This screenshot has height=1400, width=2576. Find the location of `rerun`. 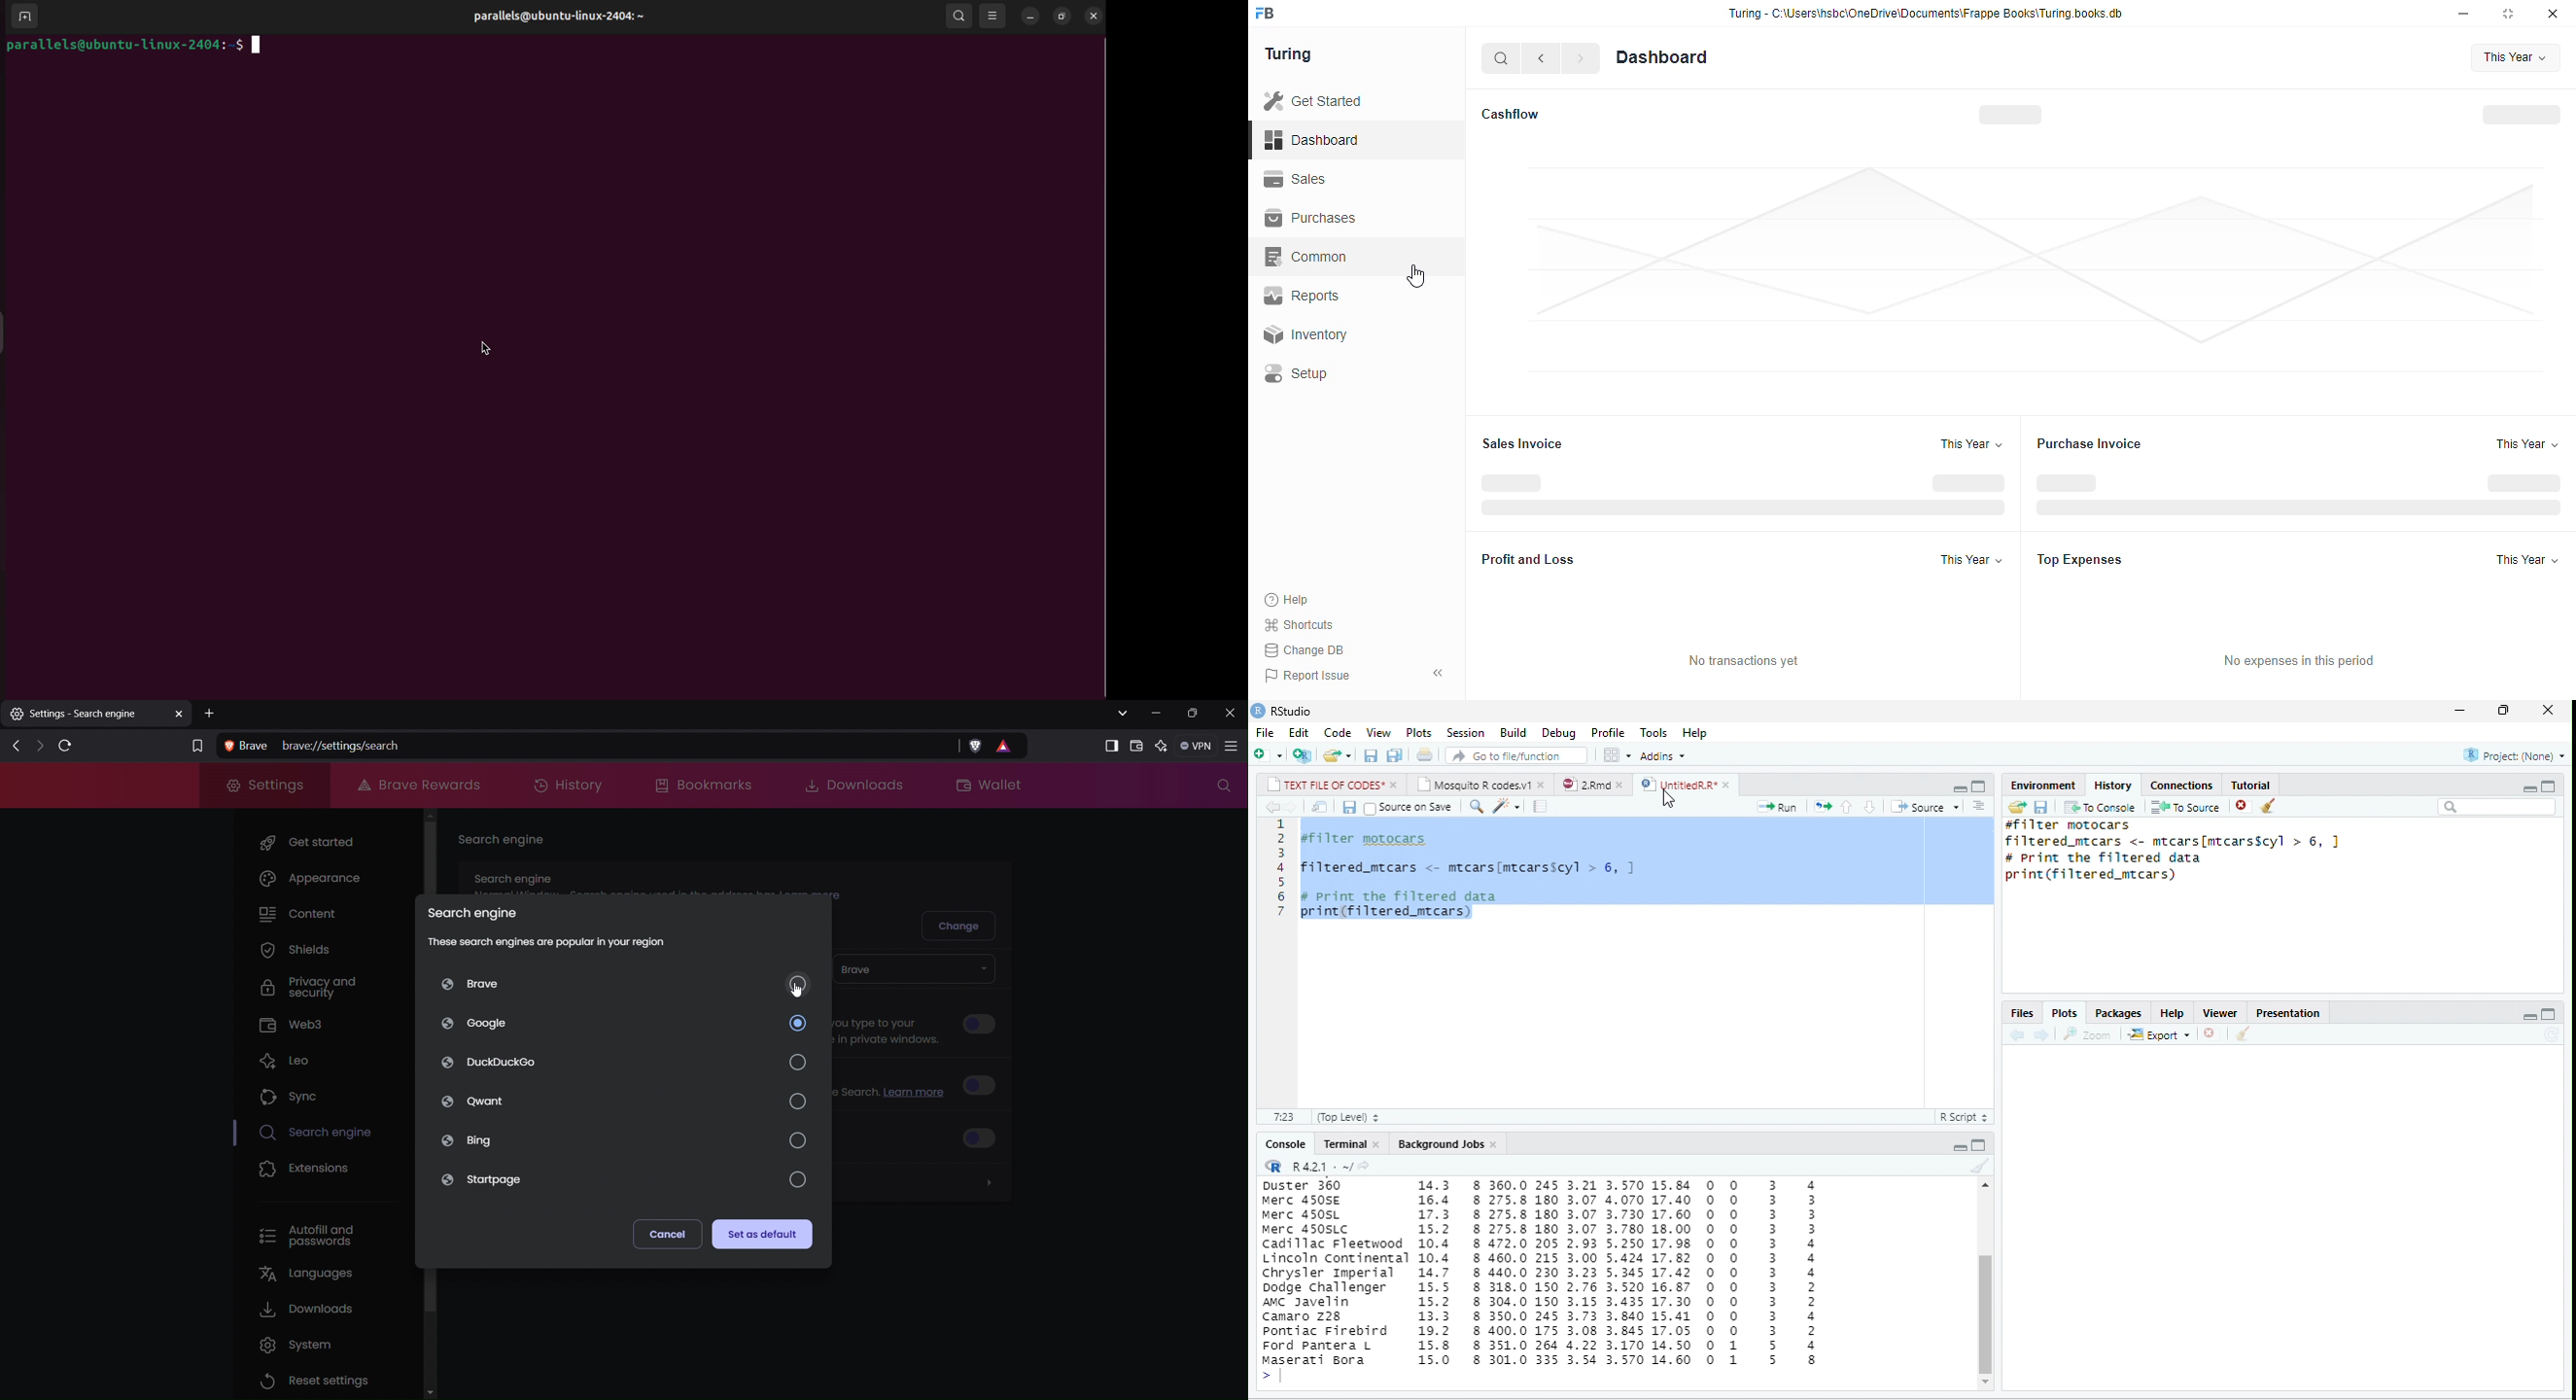

rerun is located at coordinates (1823, 807).